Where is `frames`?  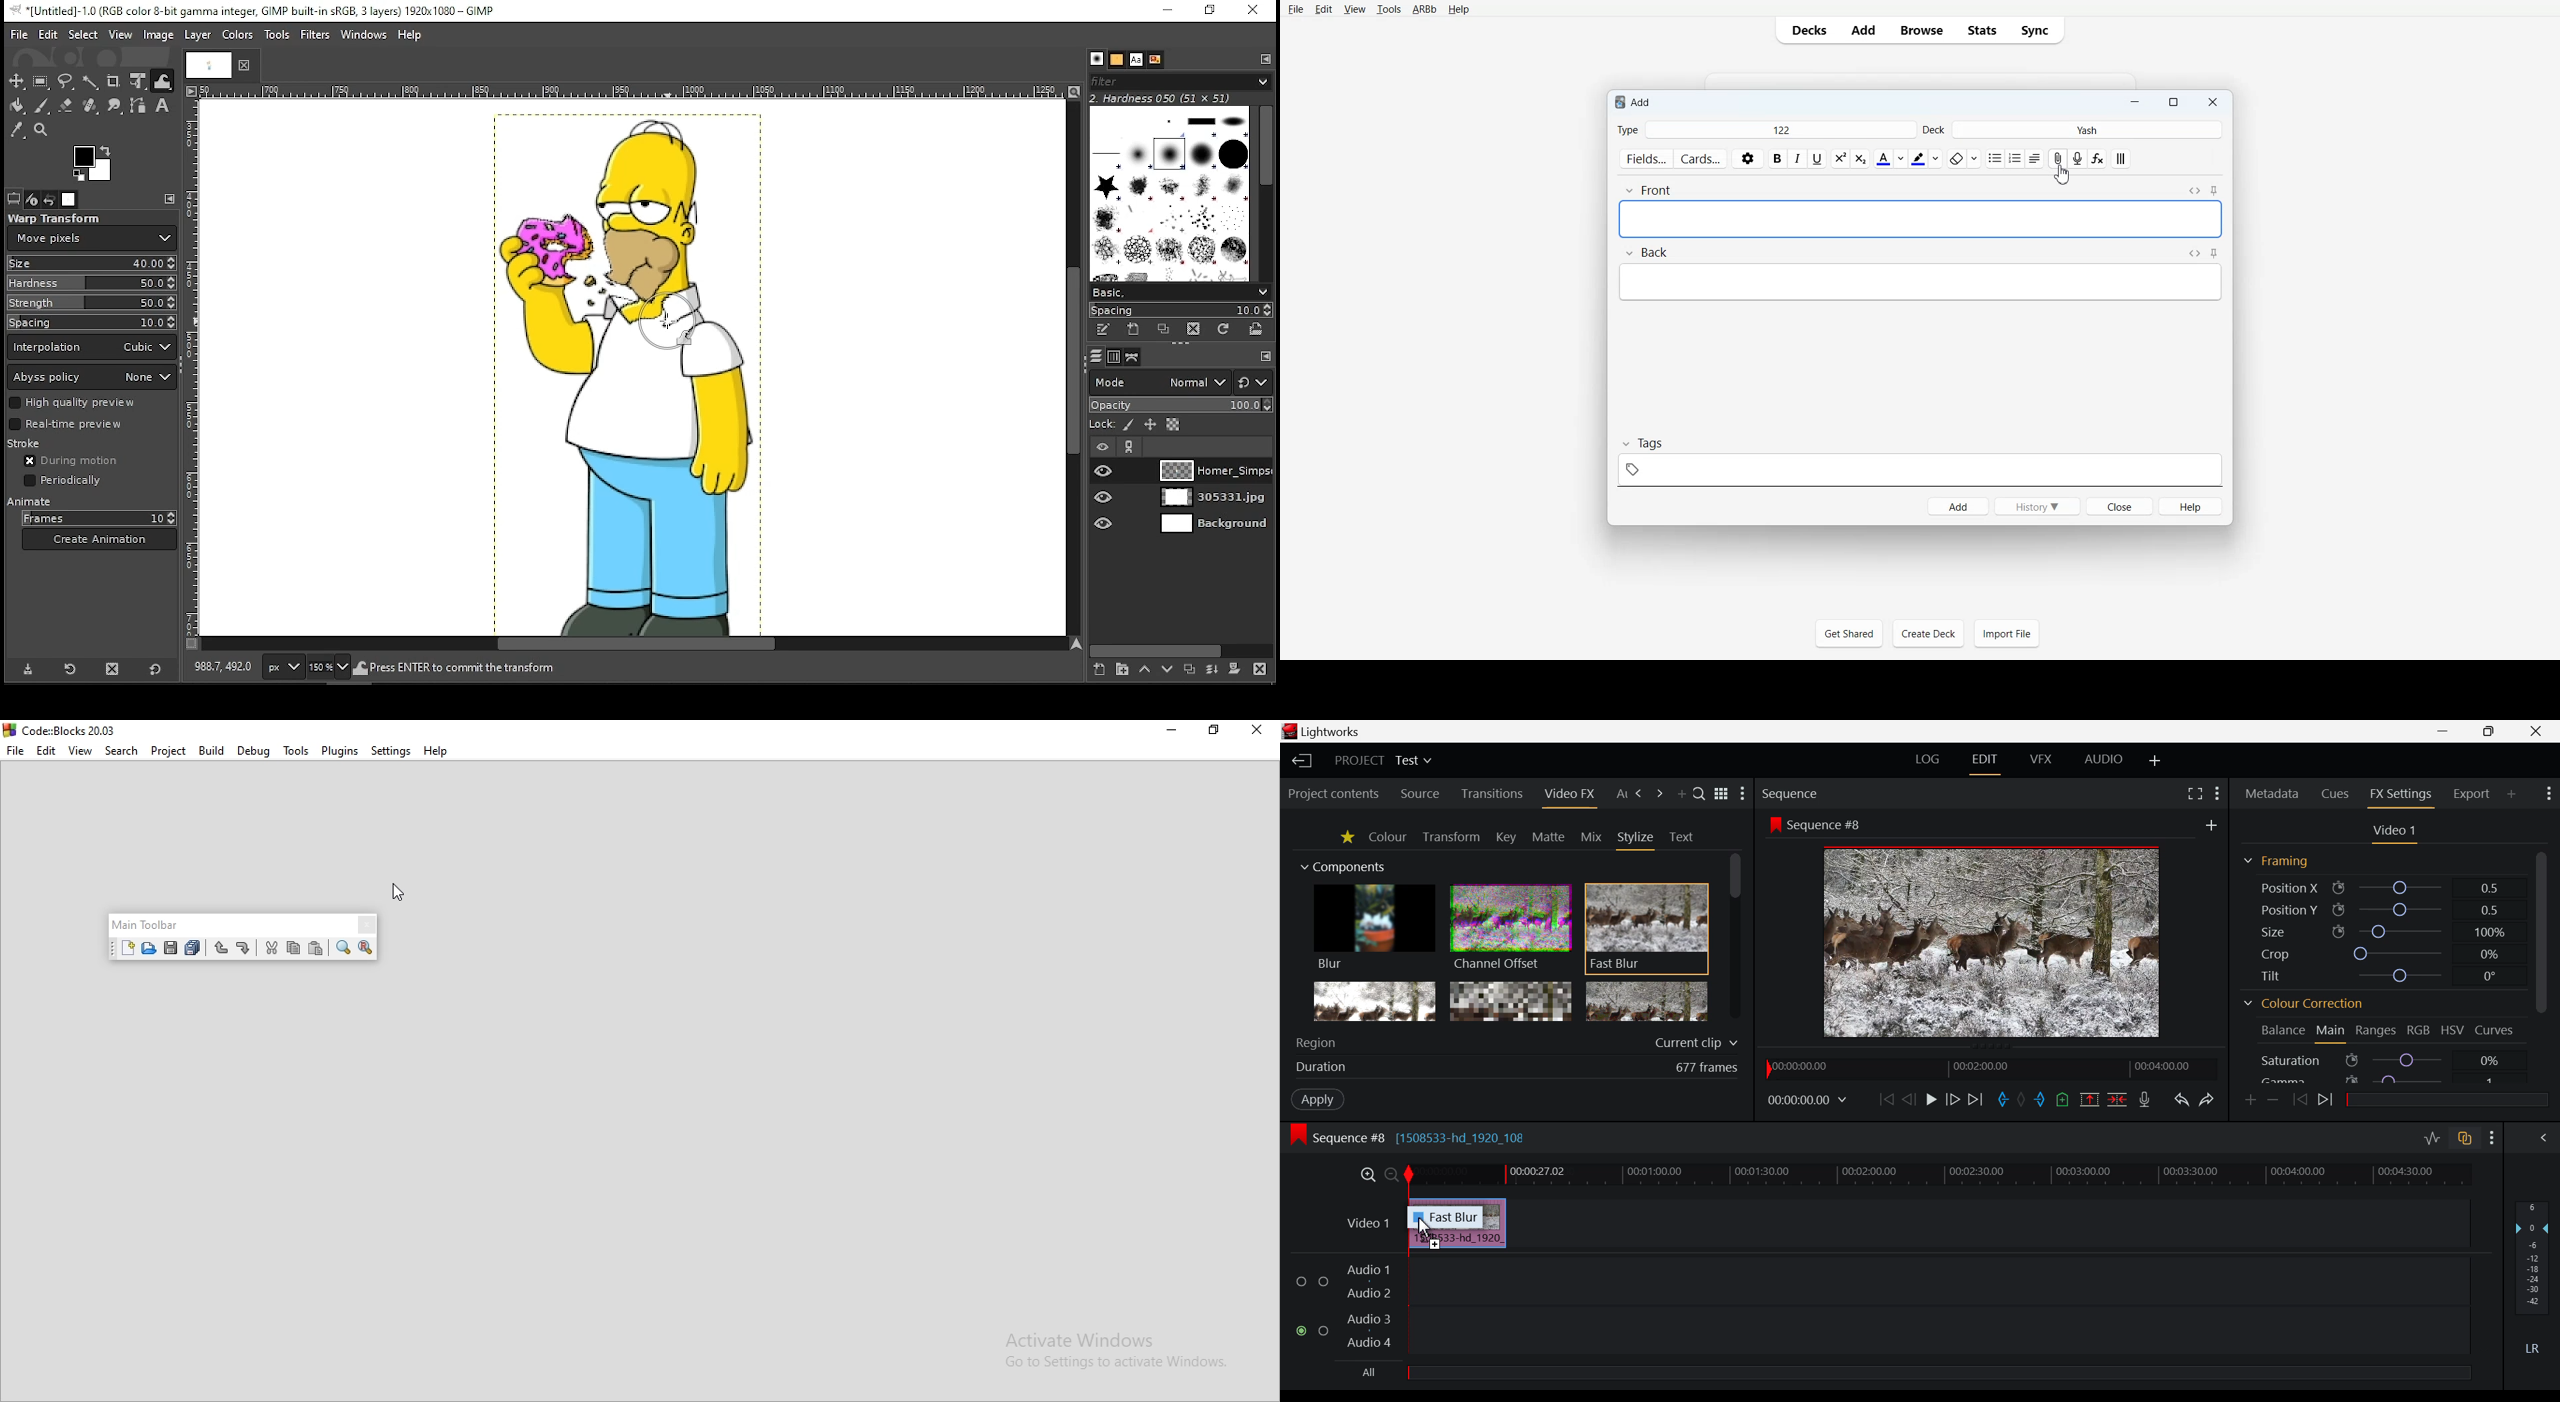 frames is located at coordinates (98, 518).